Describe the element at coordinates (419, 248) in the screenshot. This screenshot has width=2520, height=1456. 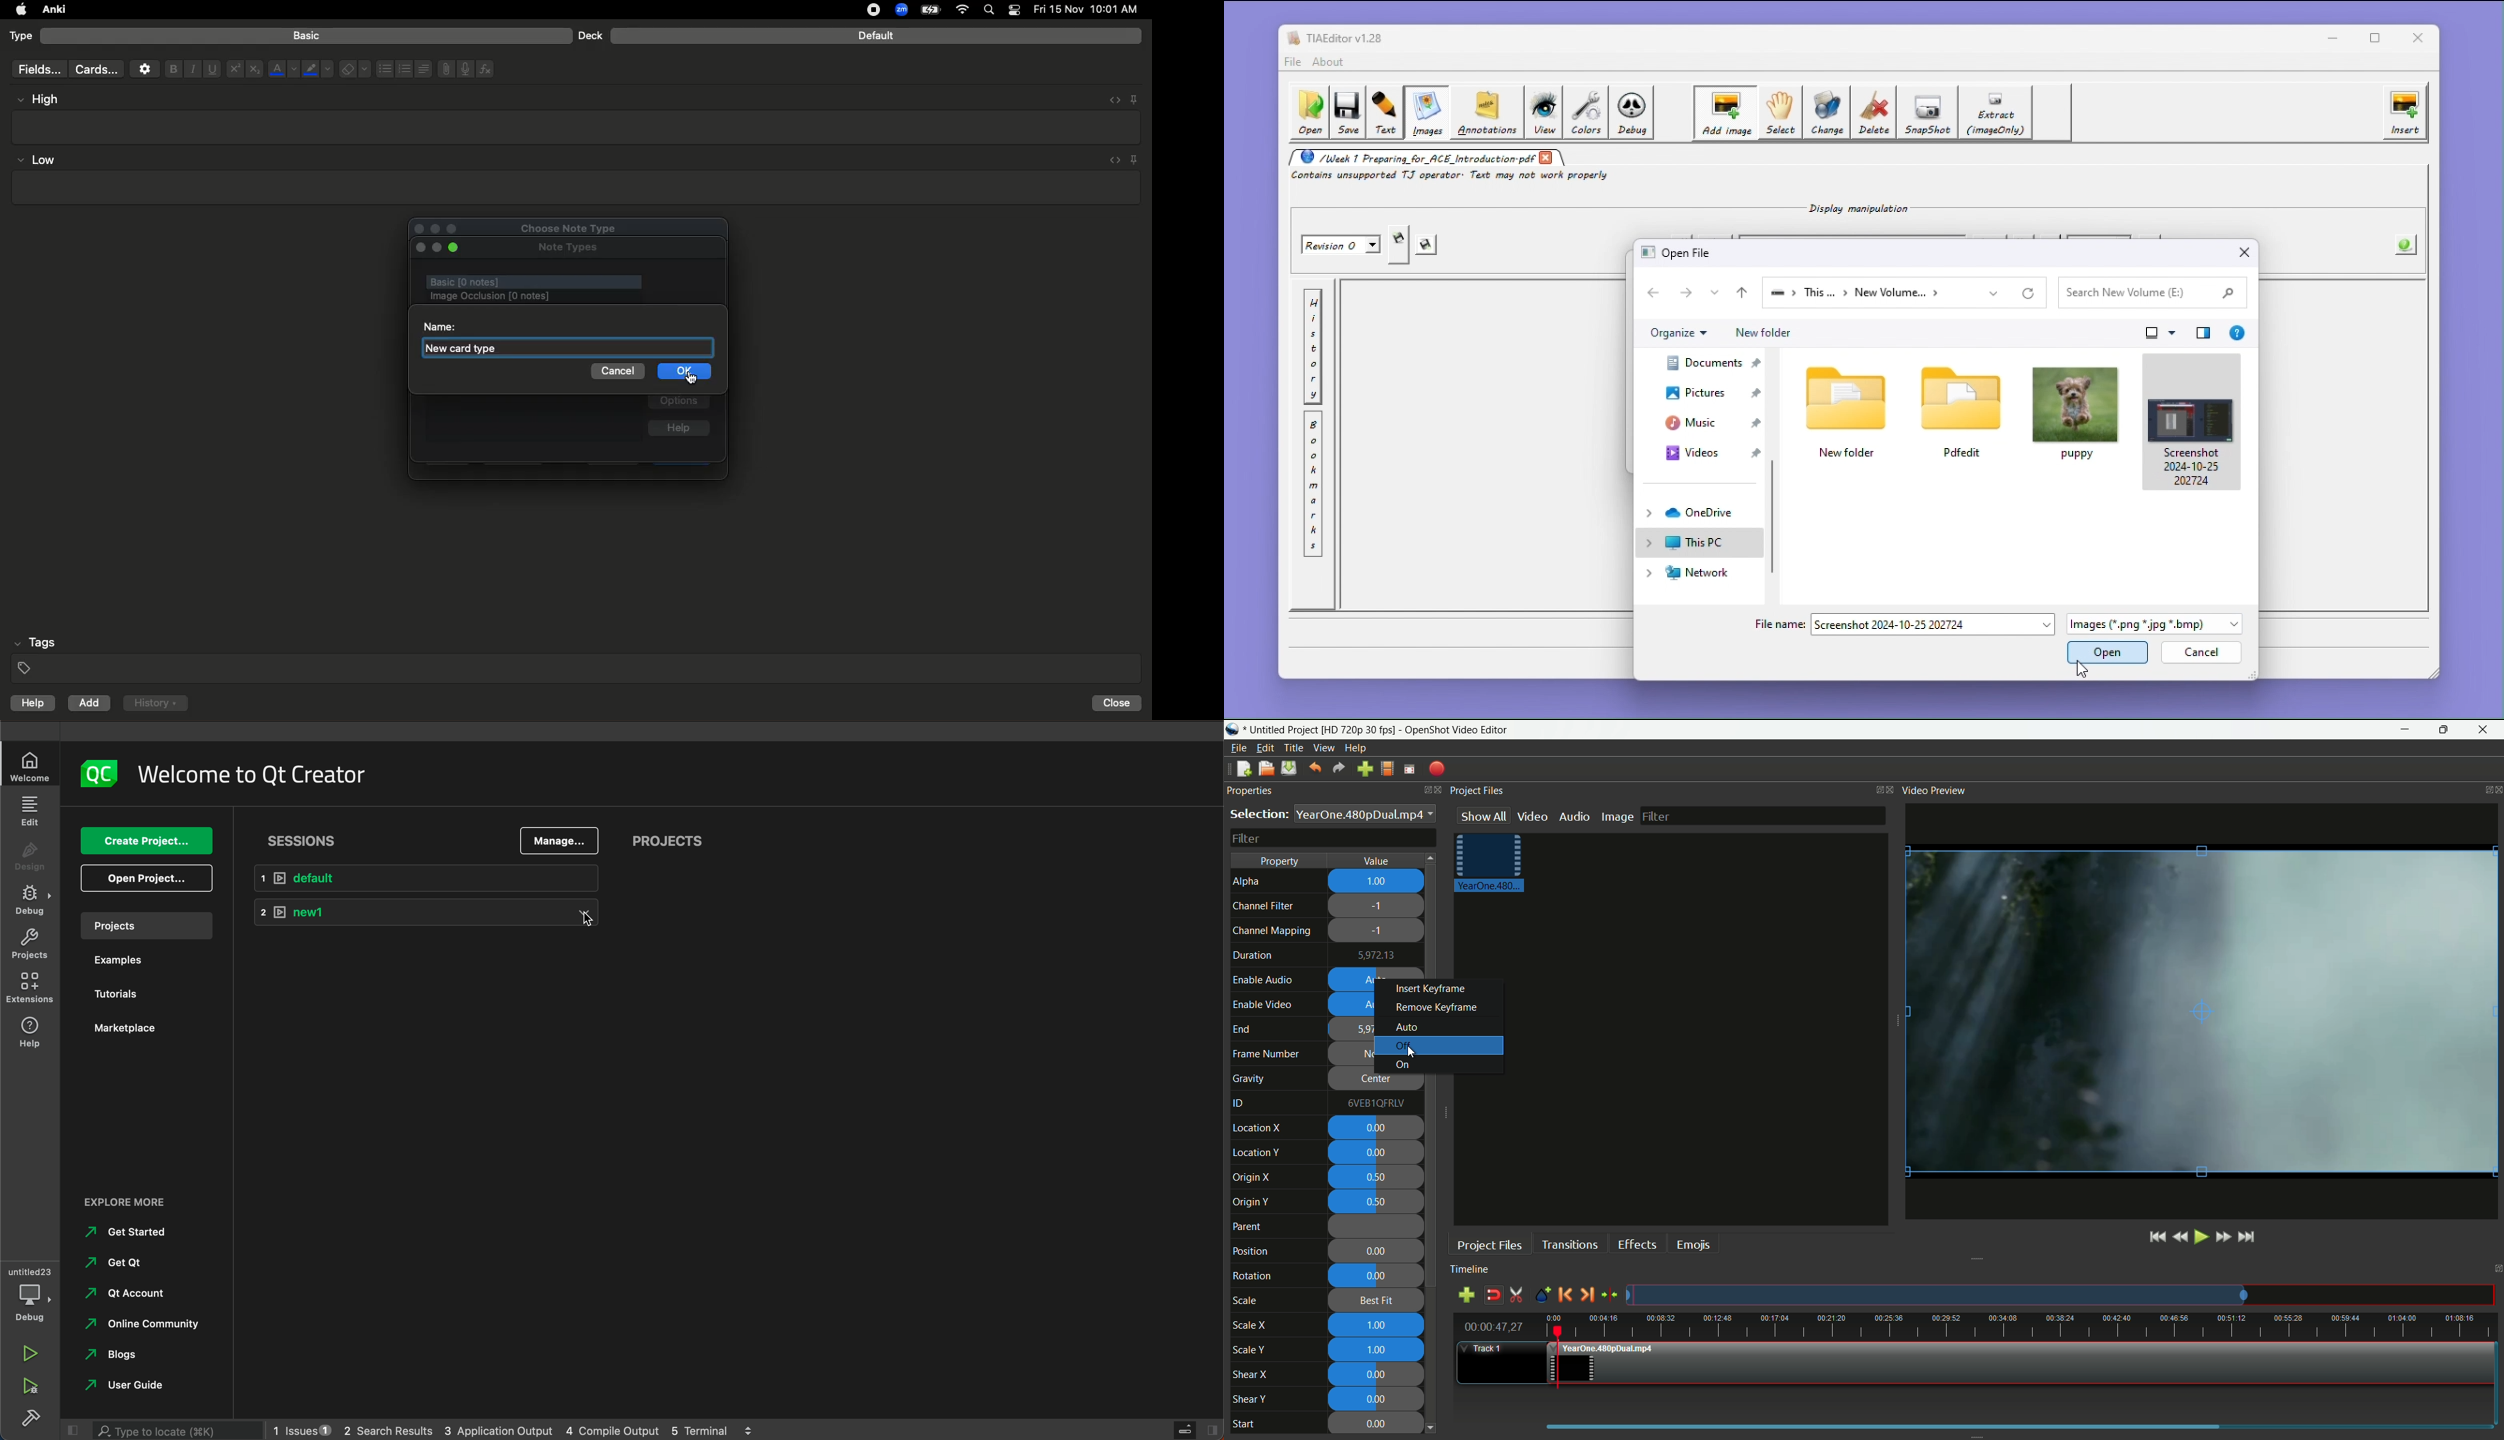
I see `close` at that location.